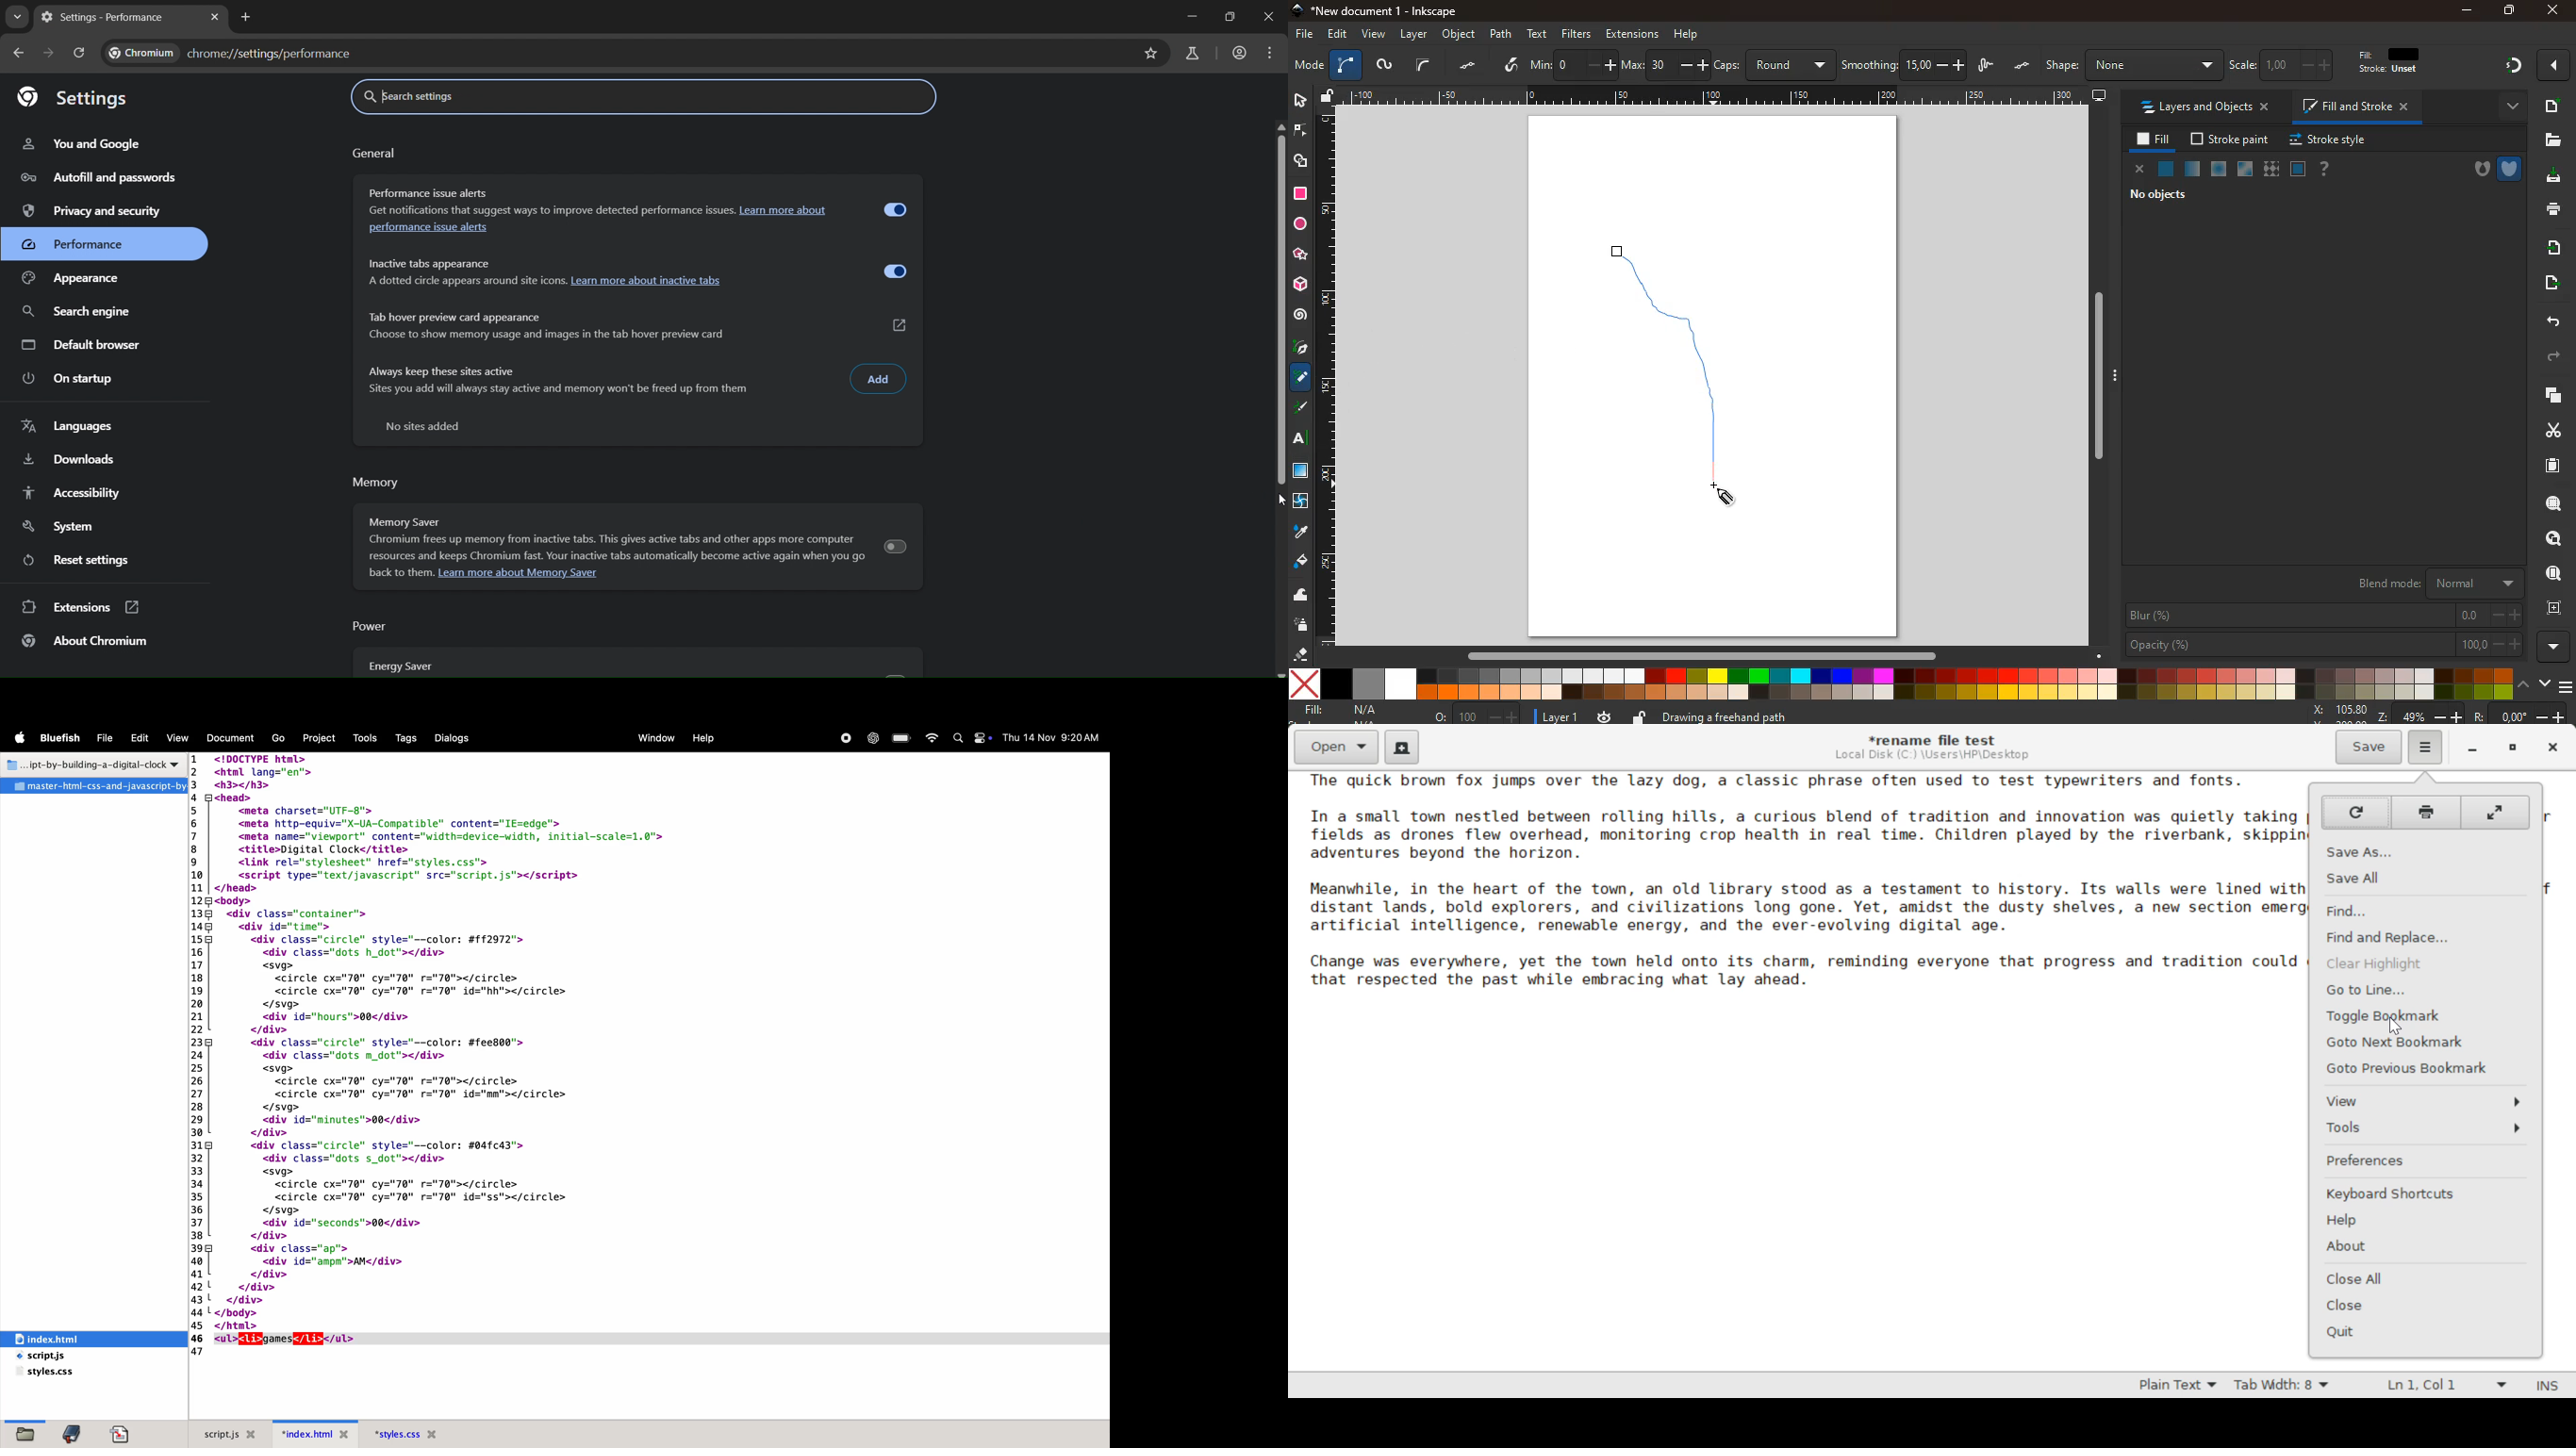 This screenshot has width=2576, height=1456. I want to click on draw, so click(1690, 376).